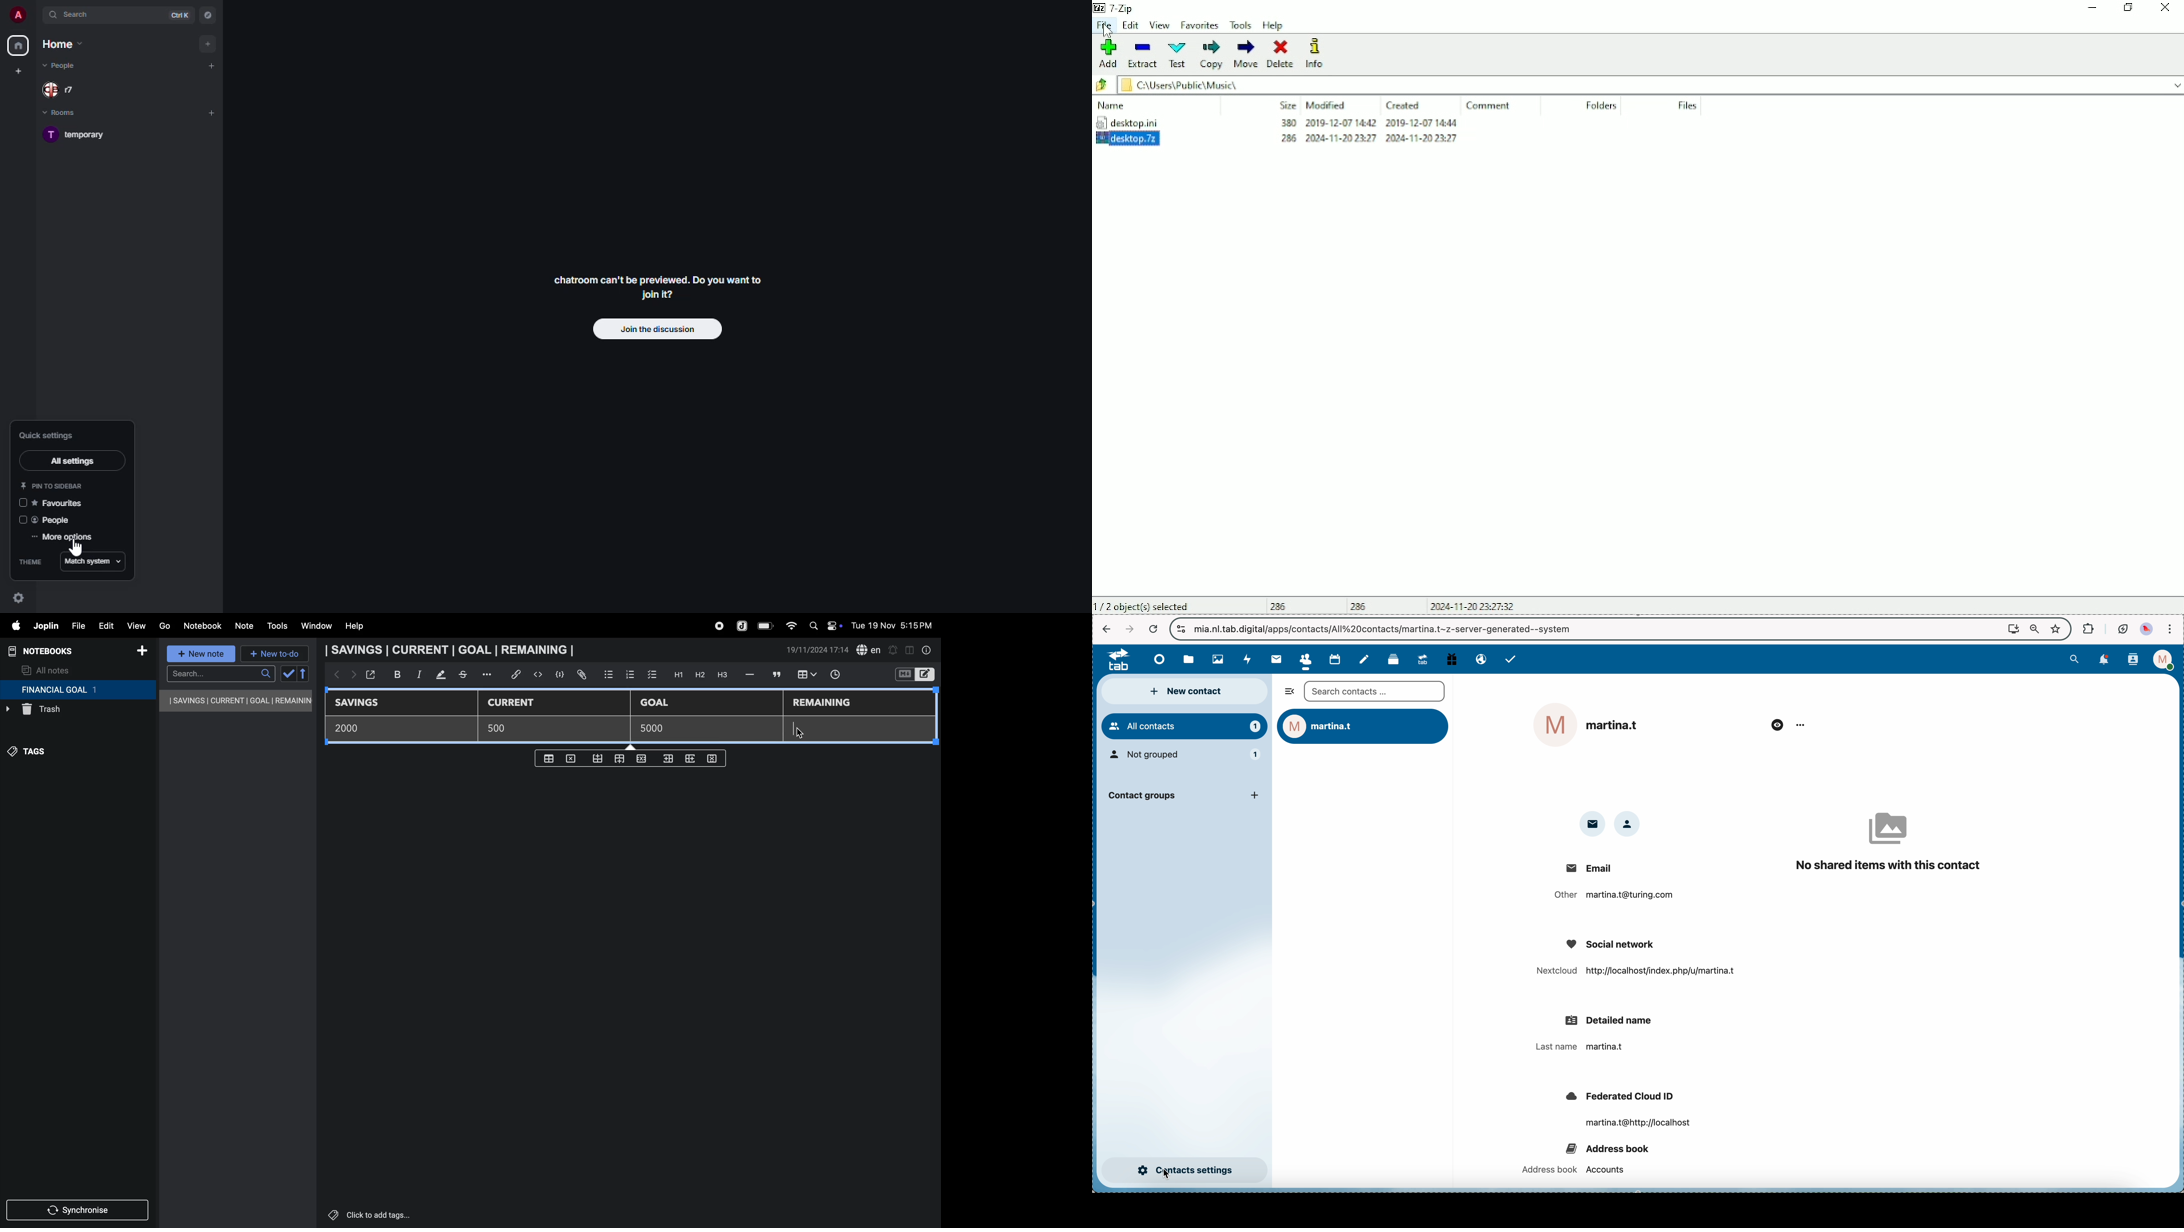 This screenshot has height=1232, width=2184. I want to click on savings current goal remaining, so click(237, 701).